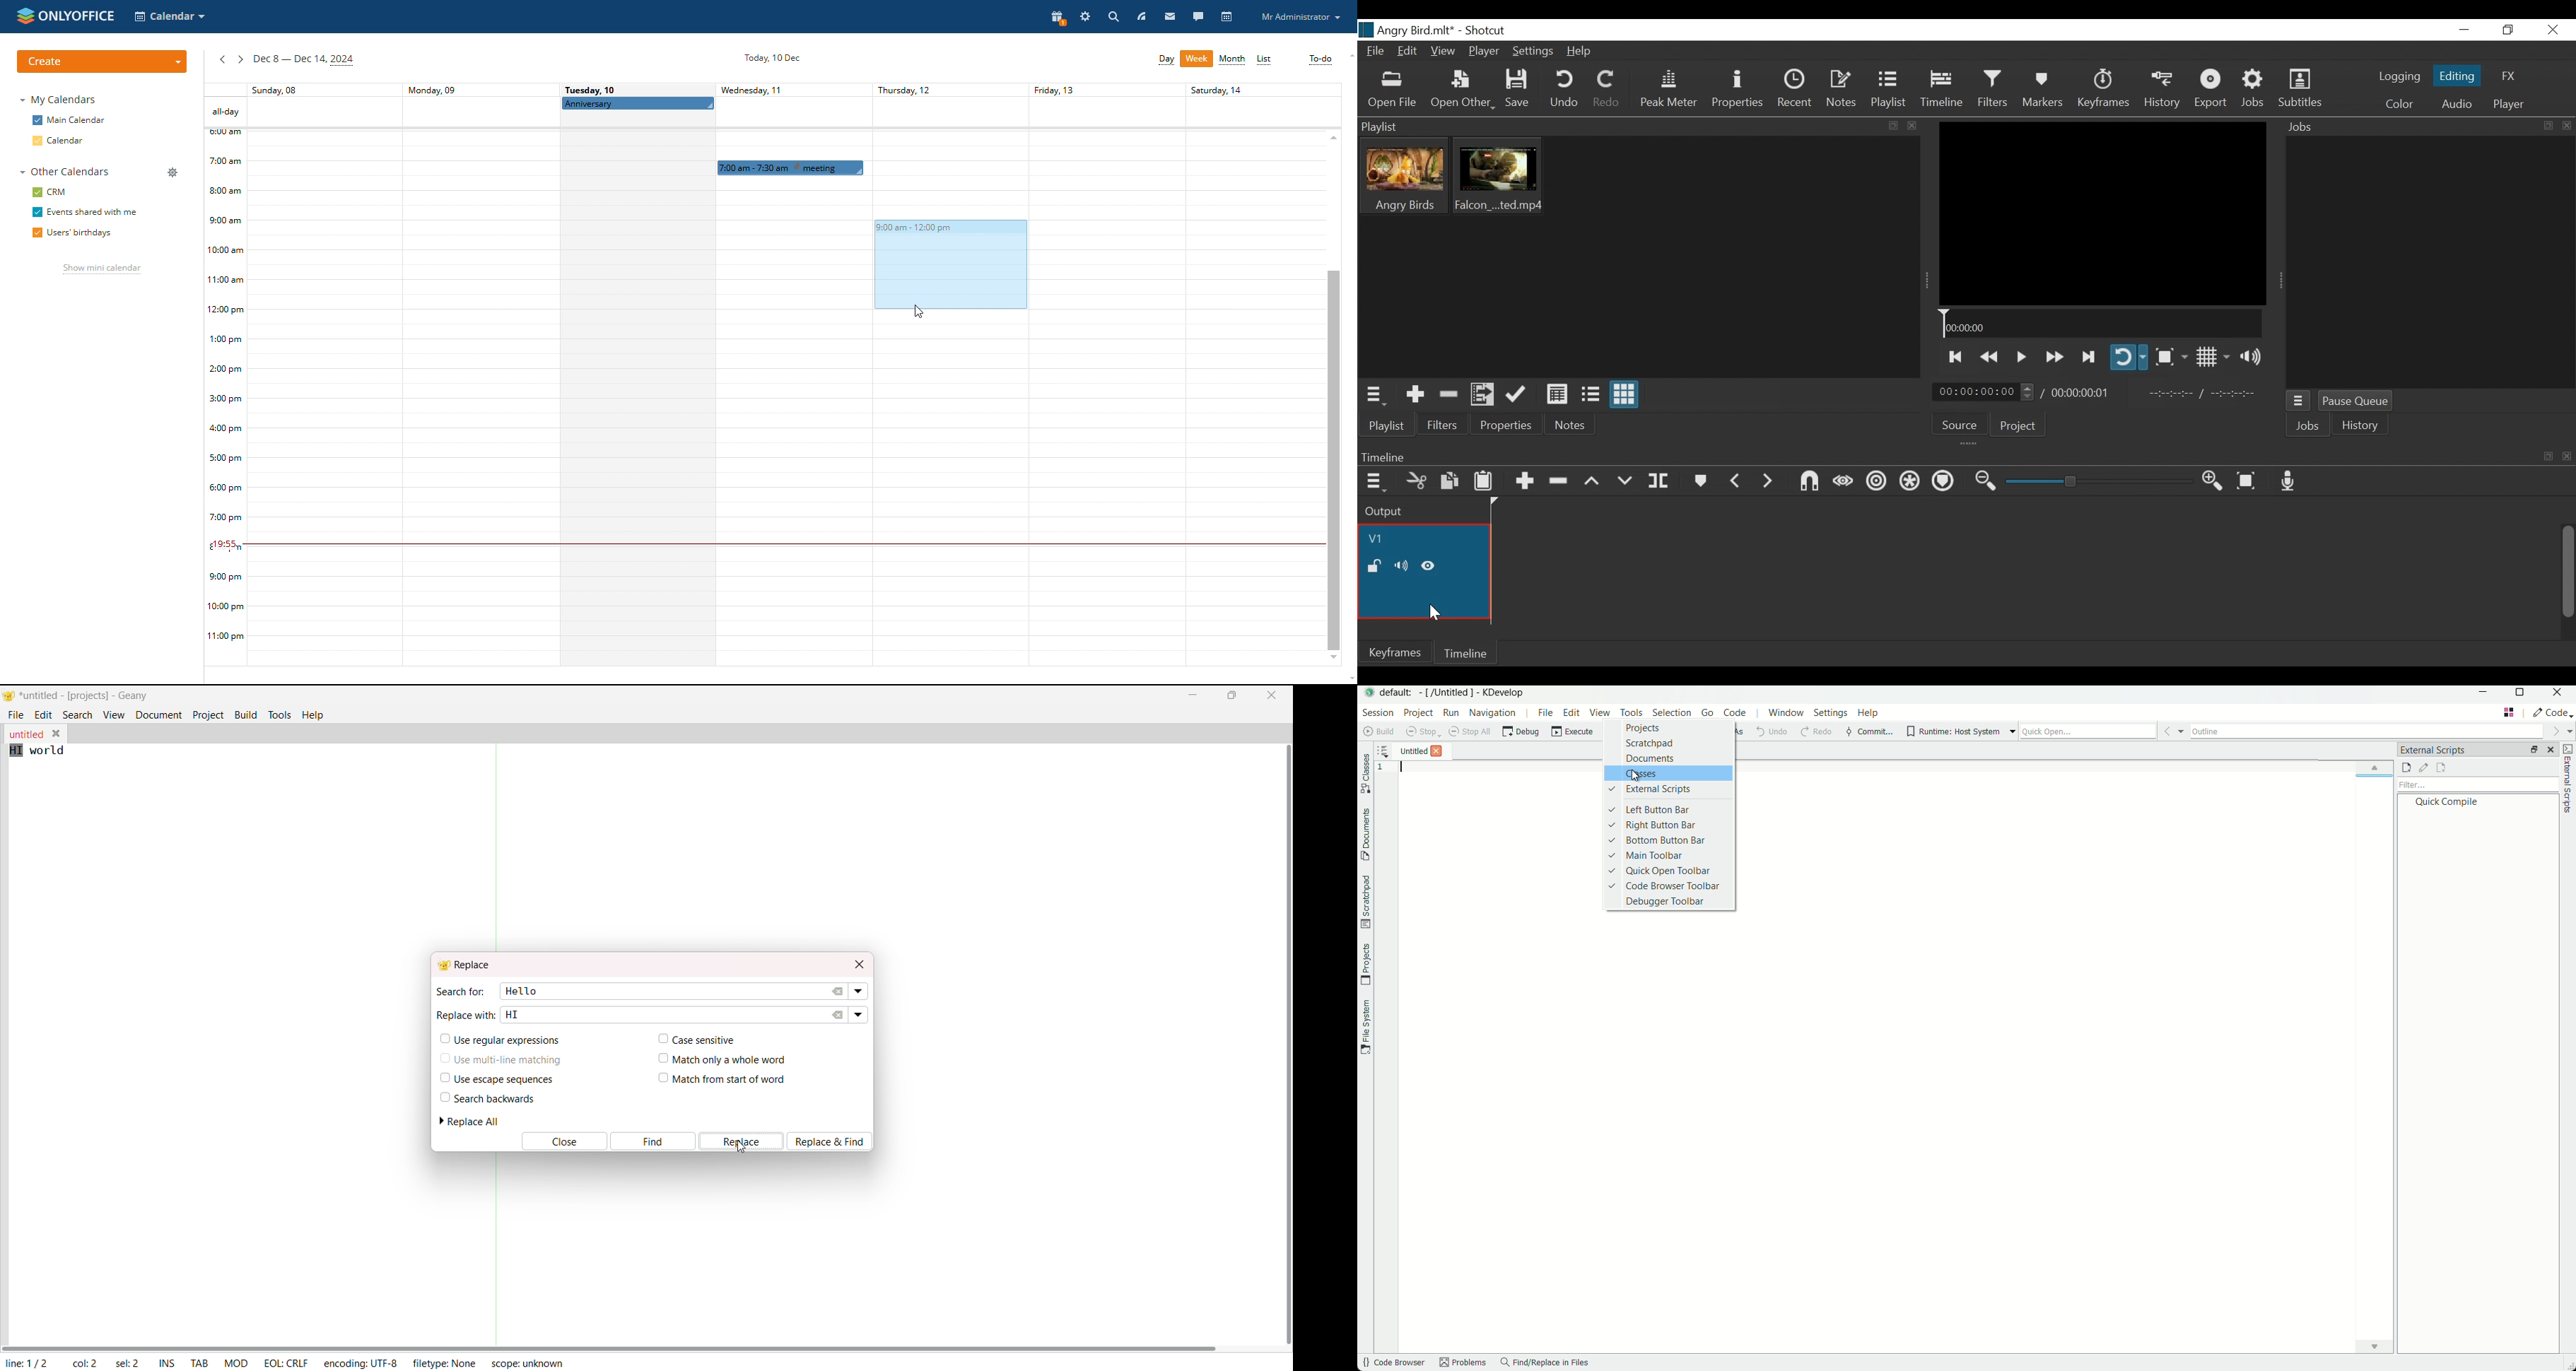 The width and height of the screenshot is (2576, 1372). What do you see at coordinates (1701, 481) in the screenshot?
I see `Markers` at bounding box center [1701, 481].